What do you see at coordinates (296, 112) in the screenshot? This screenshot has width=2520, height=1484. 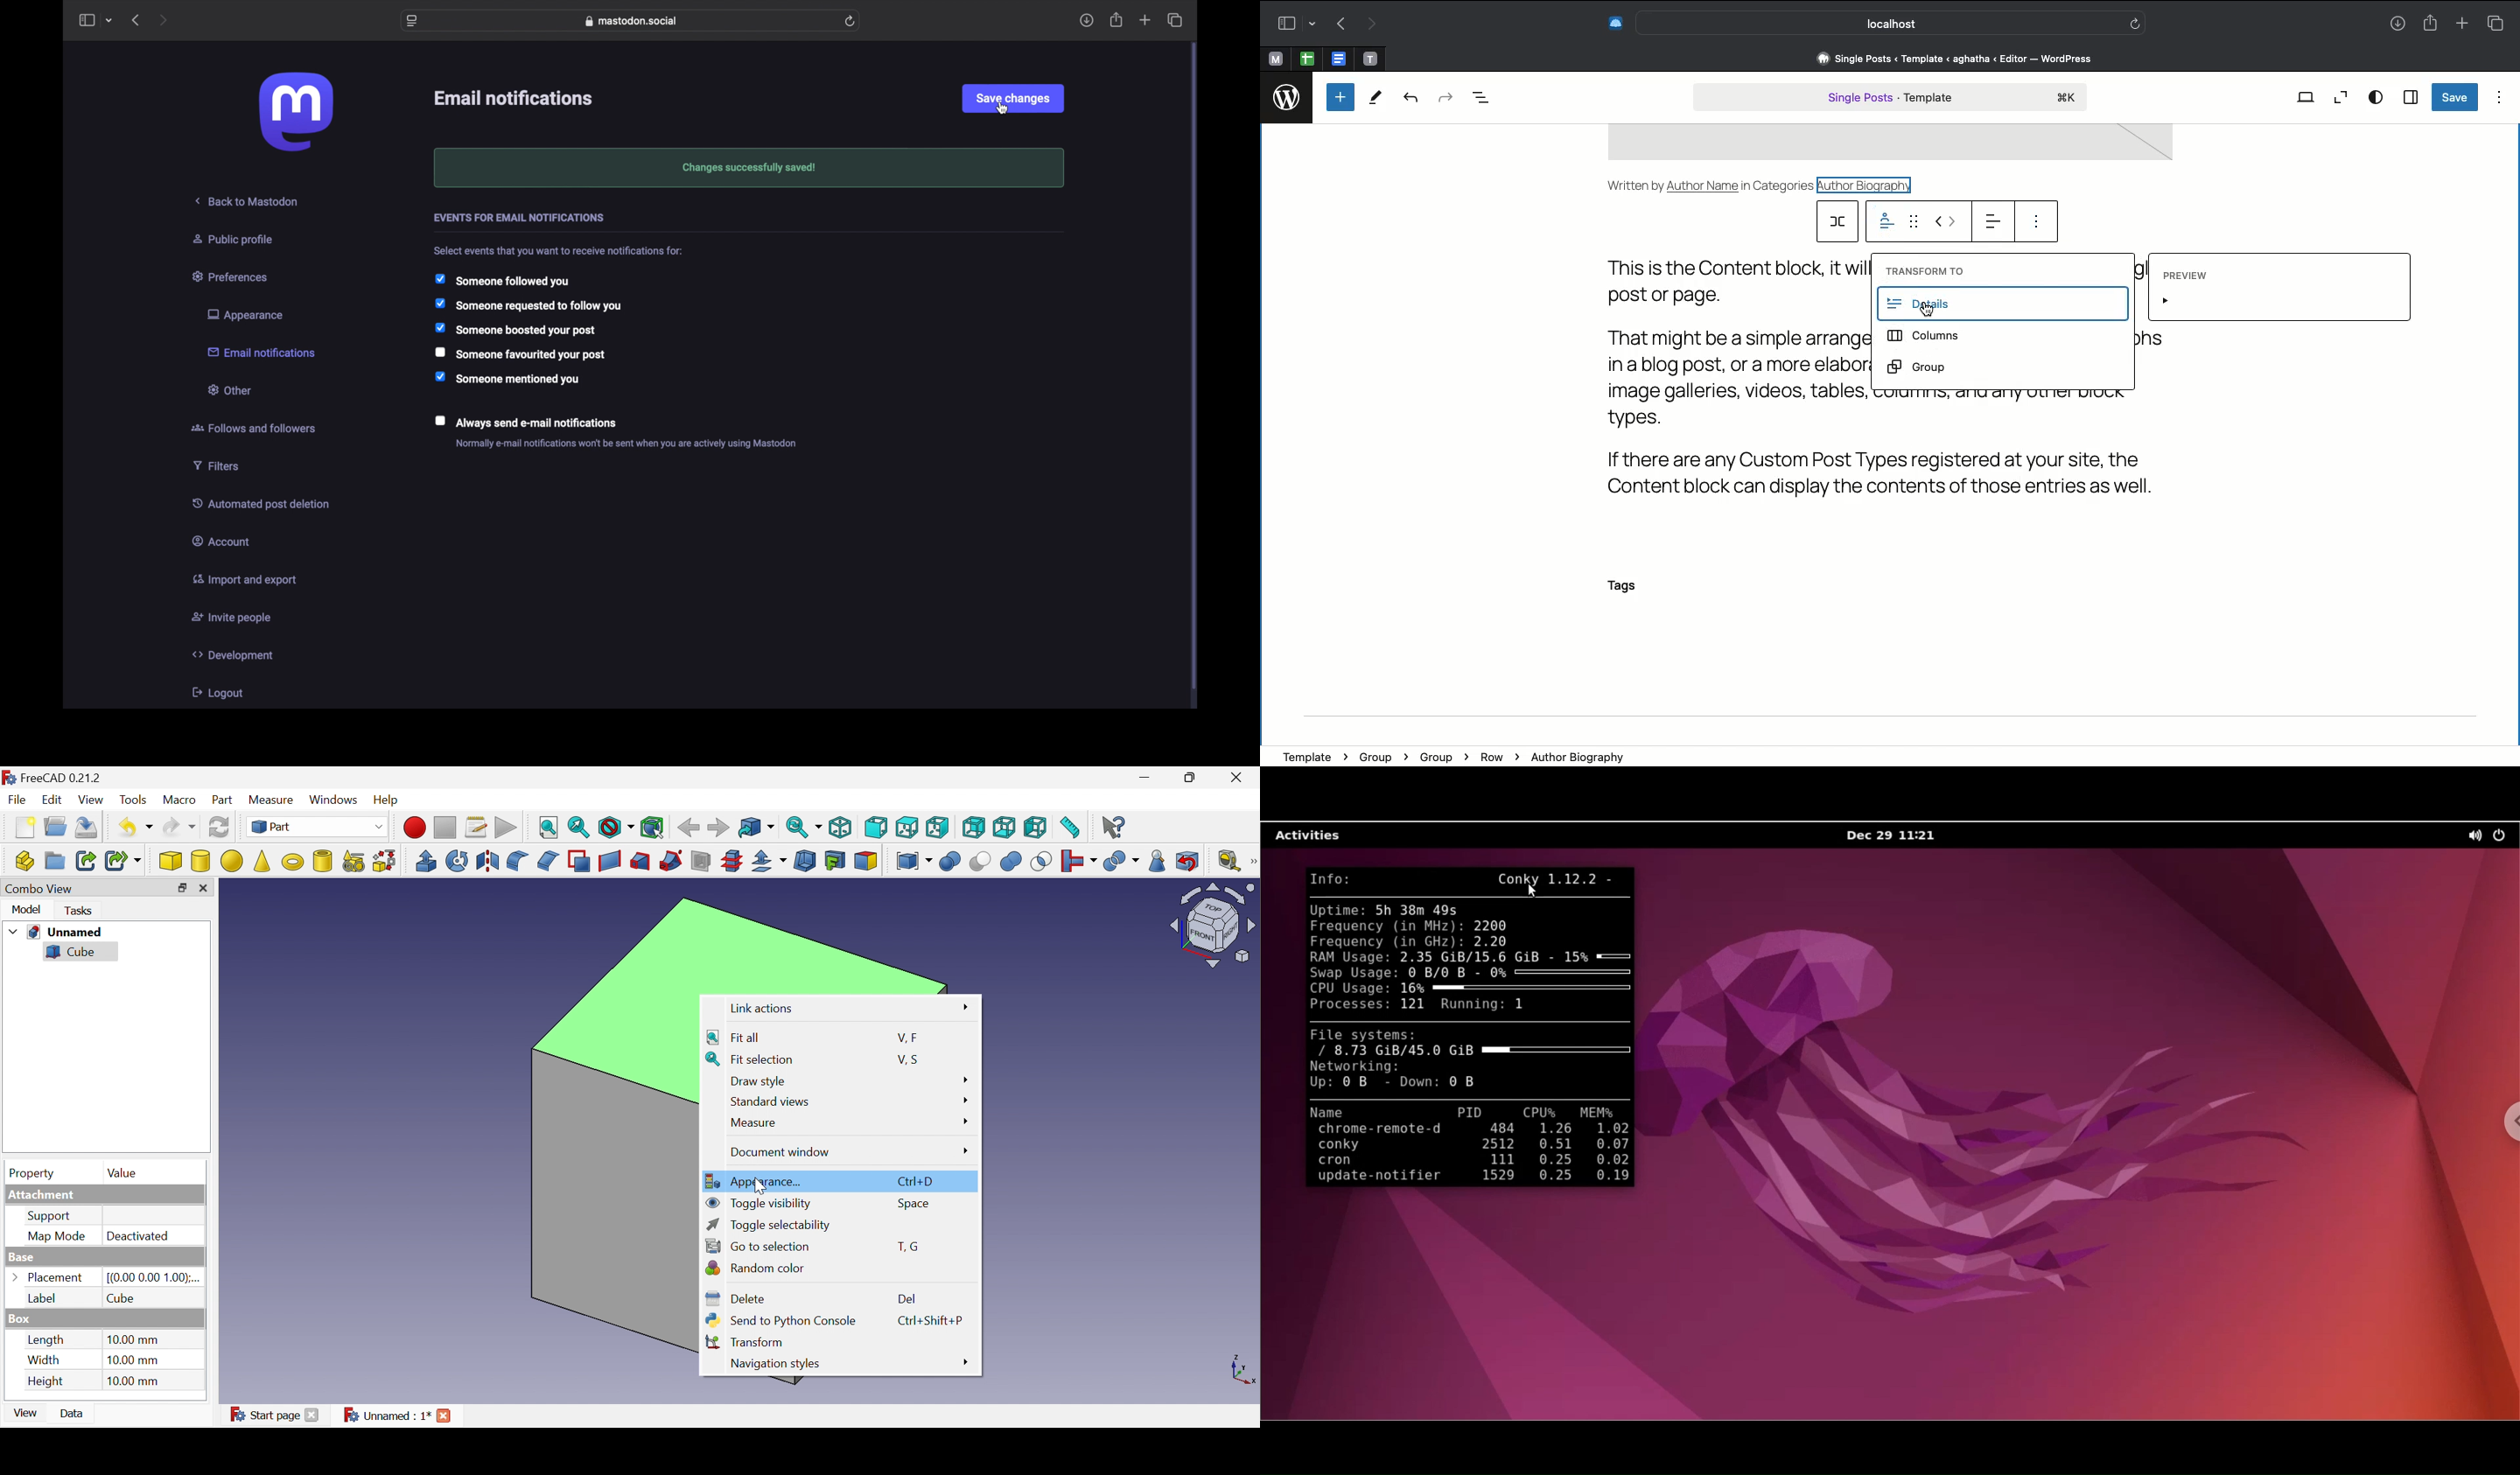 I see `mastodon logo` at bounding box center [296, 112].